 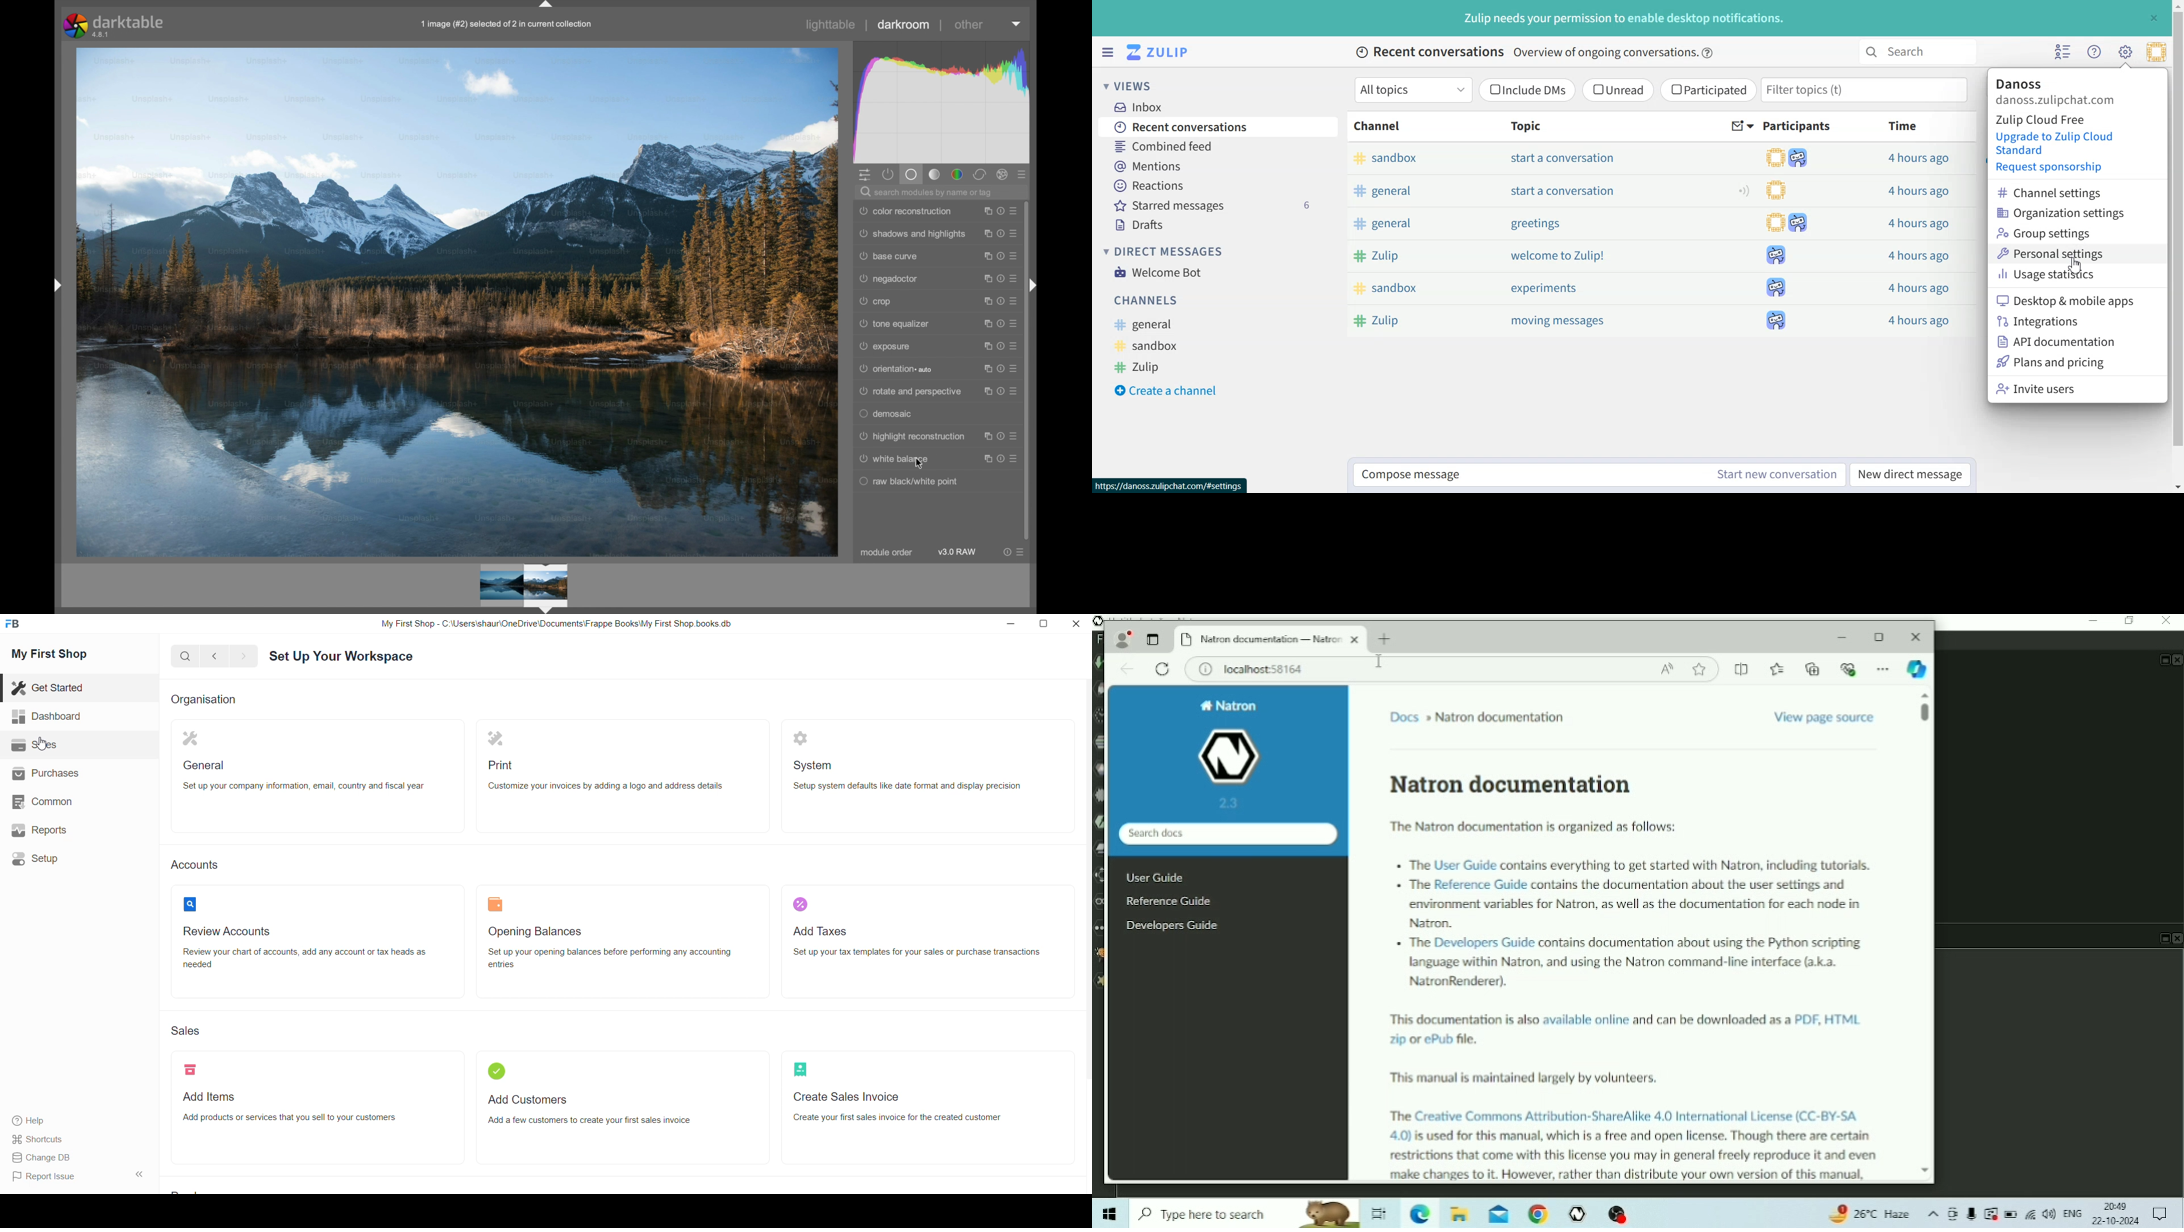 What do you see at coordinates (1017, 391) in the screenshot?
I see `presets` at bounding box center [1017, 391].